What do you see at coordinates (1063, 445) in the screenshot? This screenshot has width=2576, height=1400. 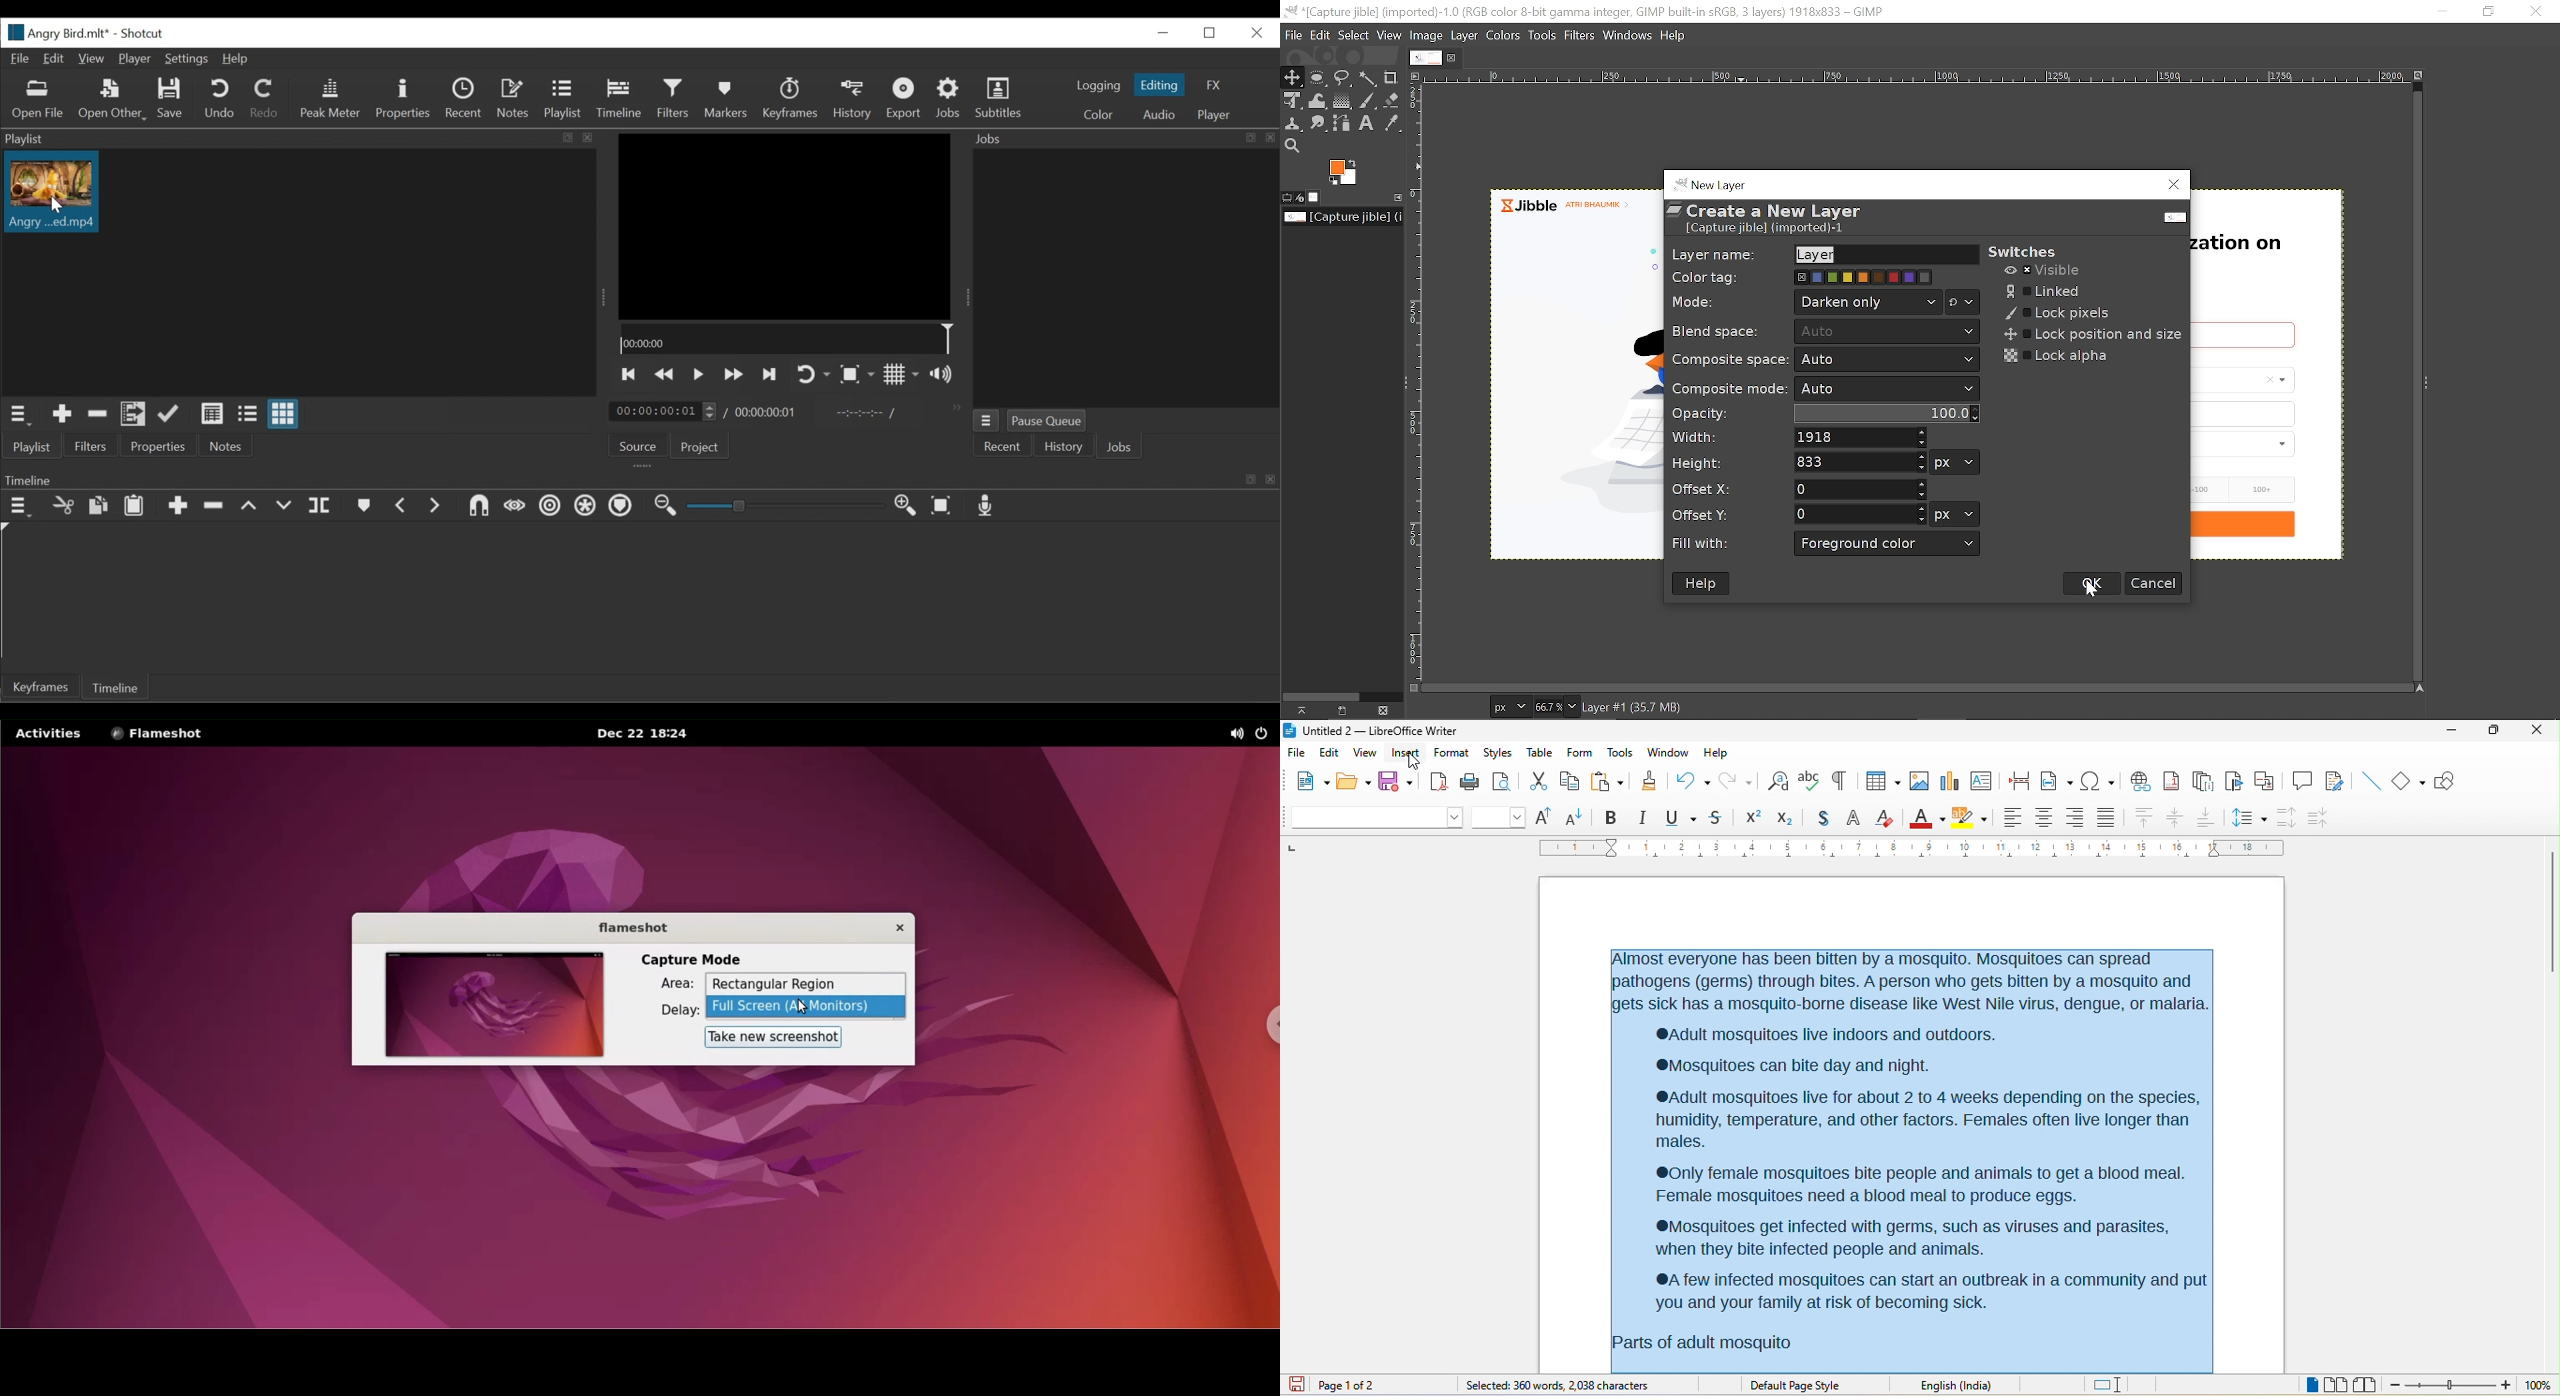 I see `History` at bounding box center [1063, 445].